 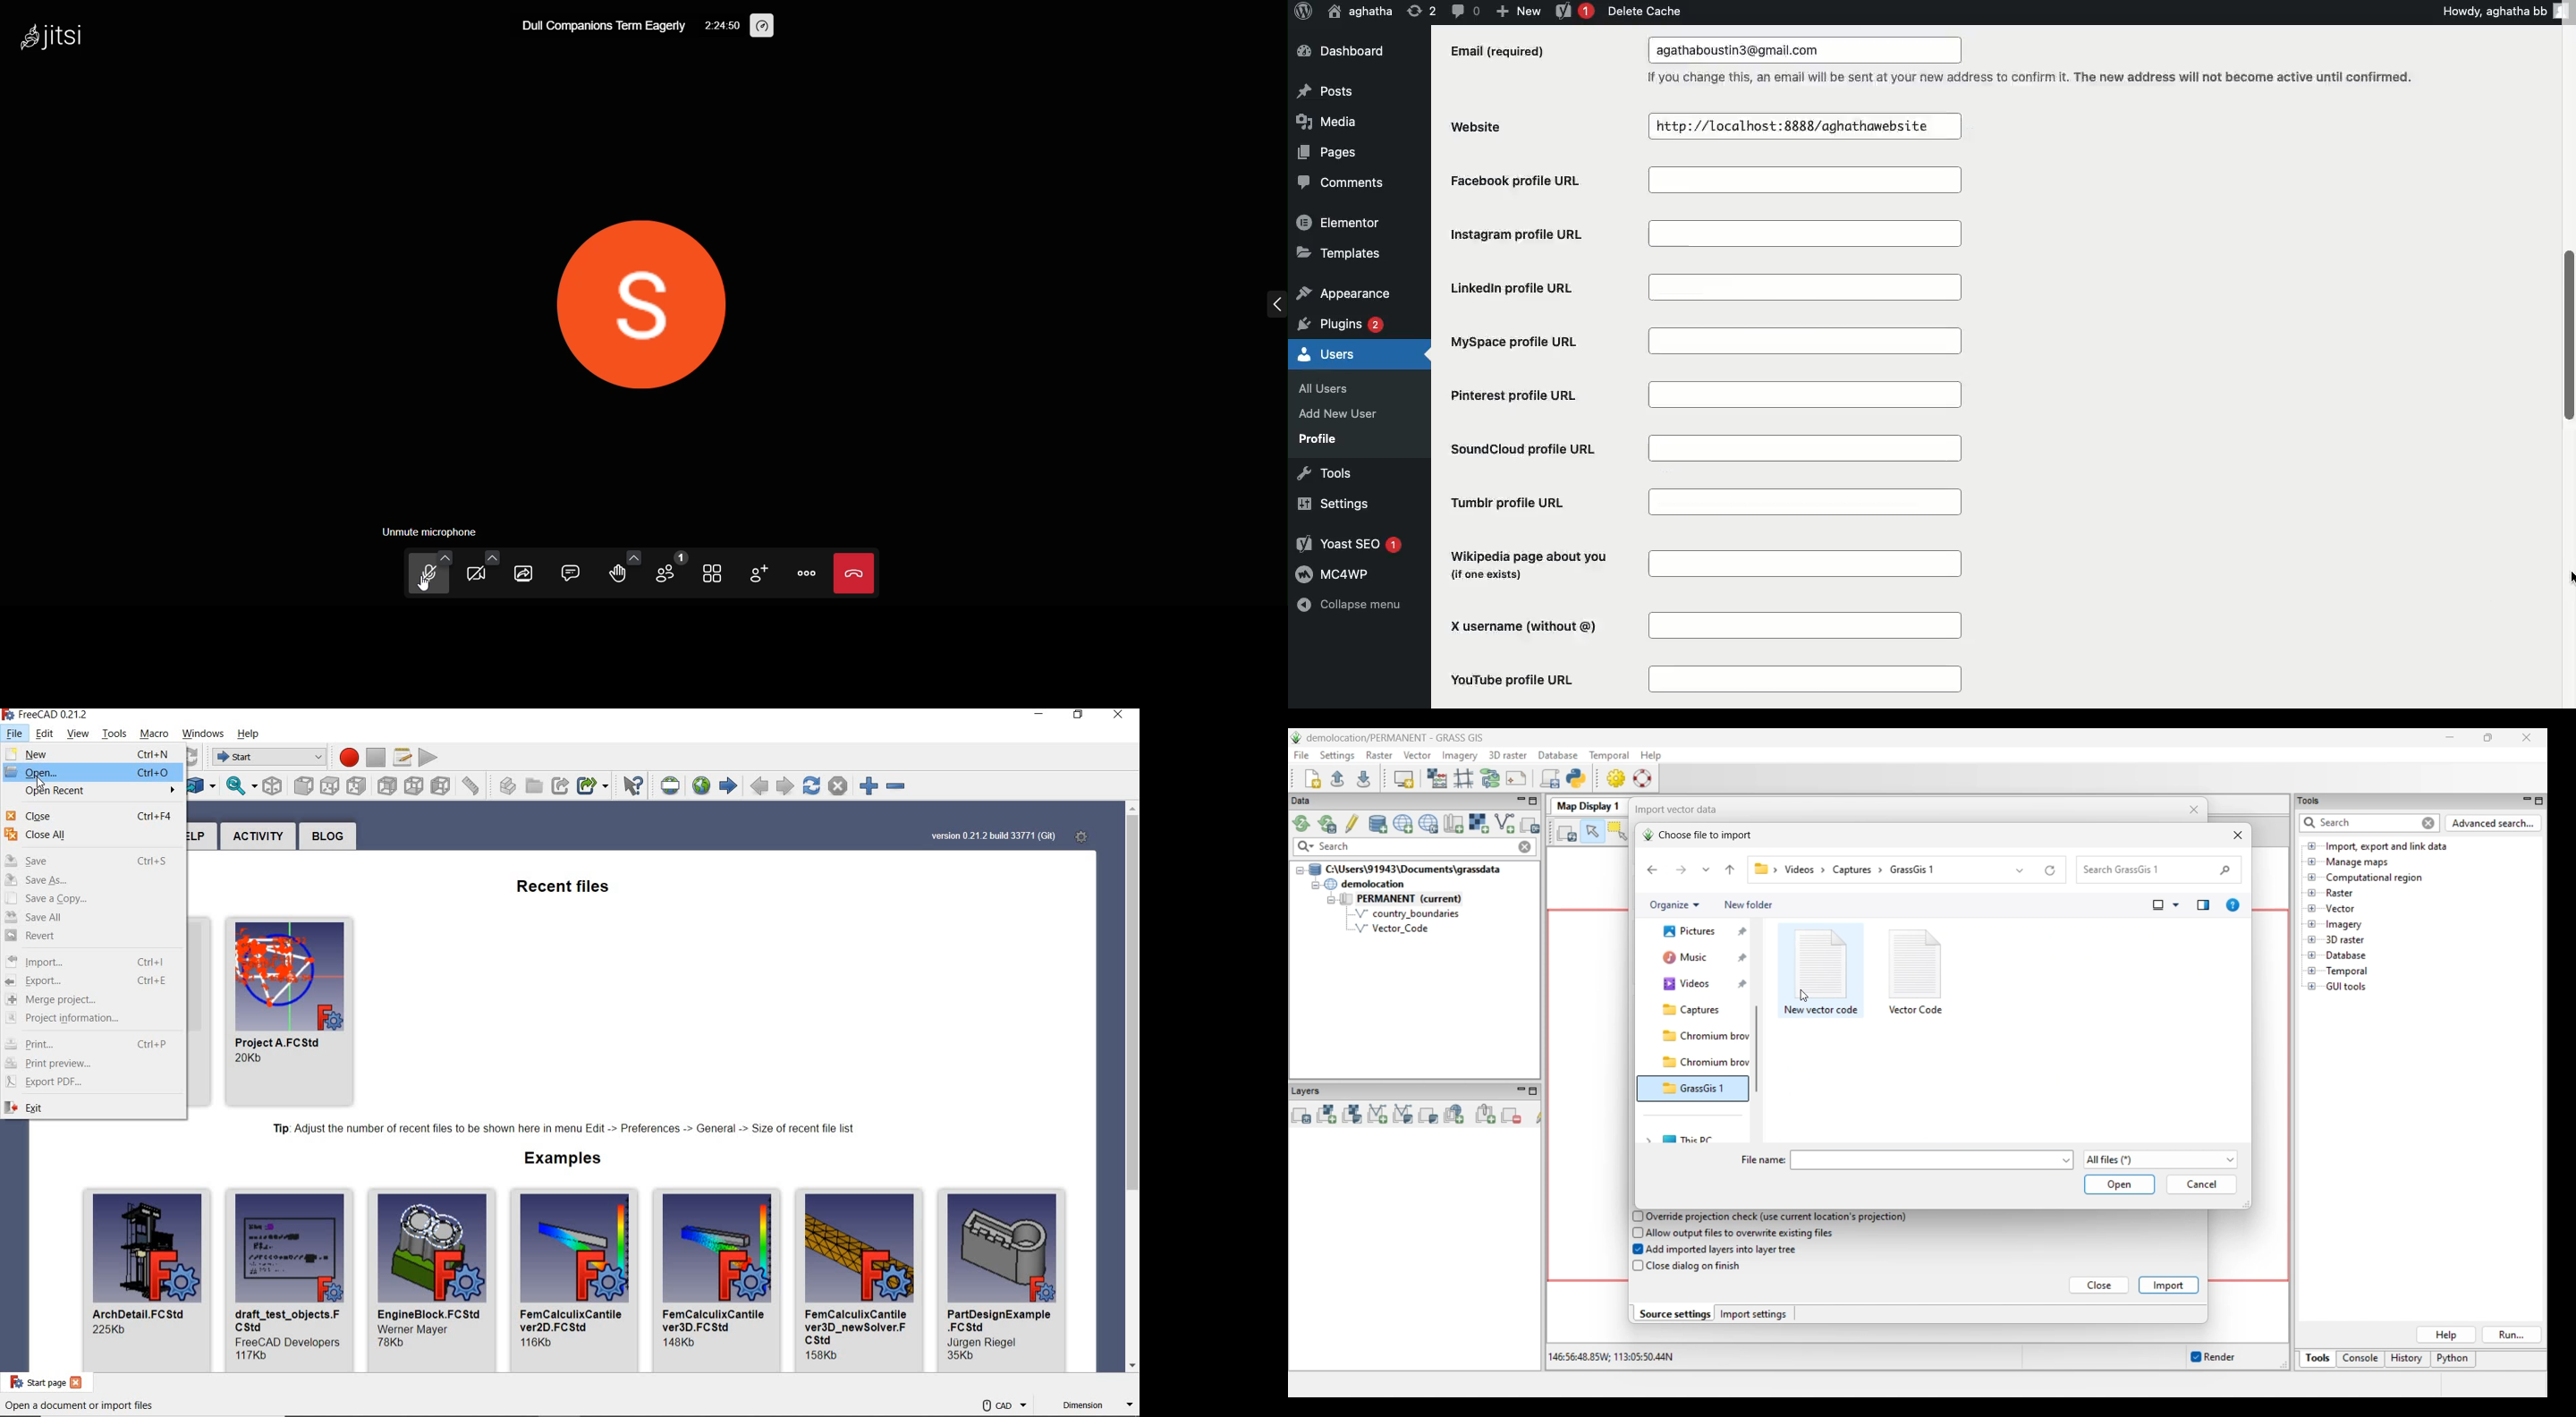 What do you see at coordinates (358, 787) in the screenshot?
I see `RIGHT` at bounding box center [358, 787].